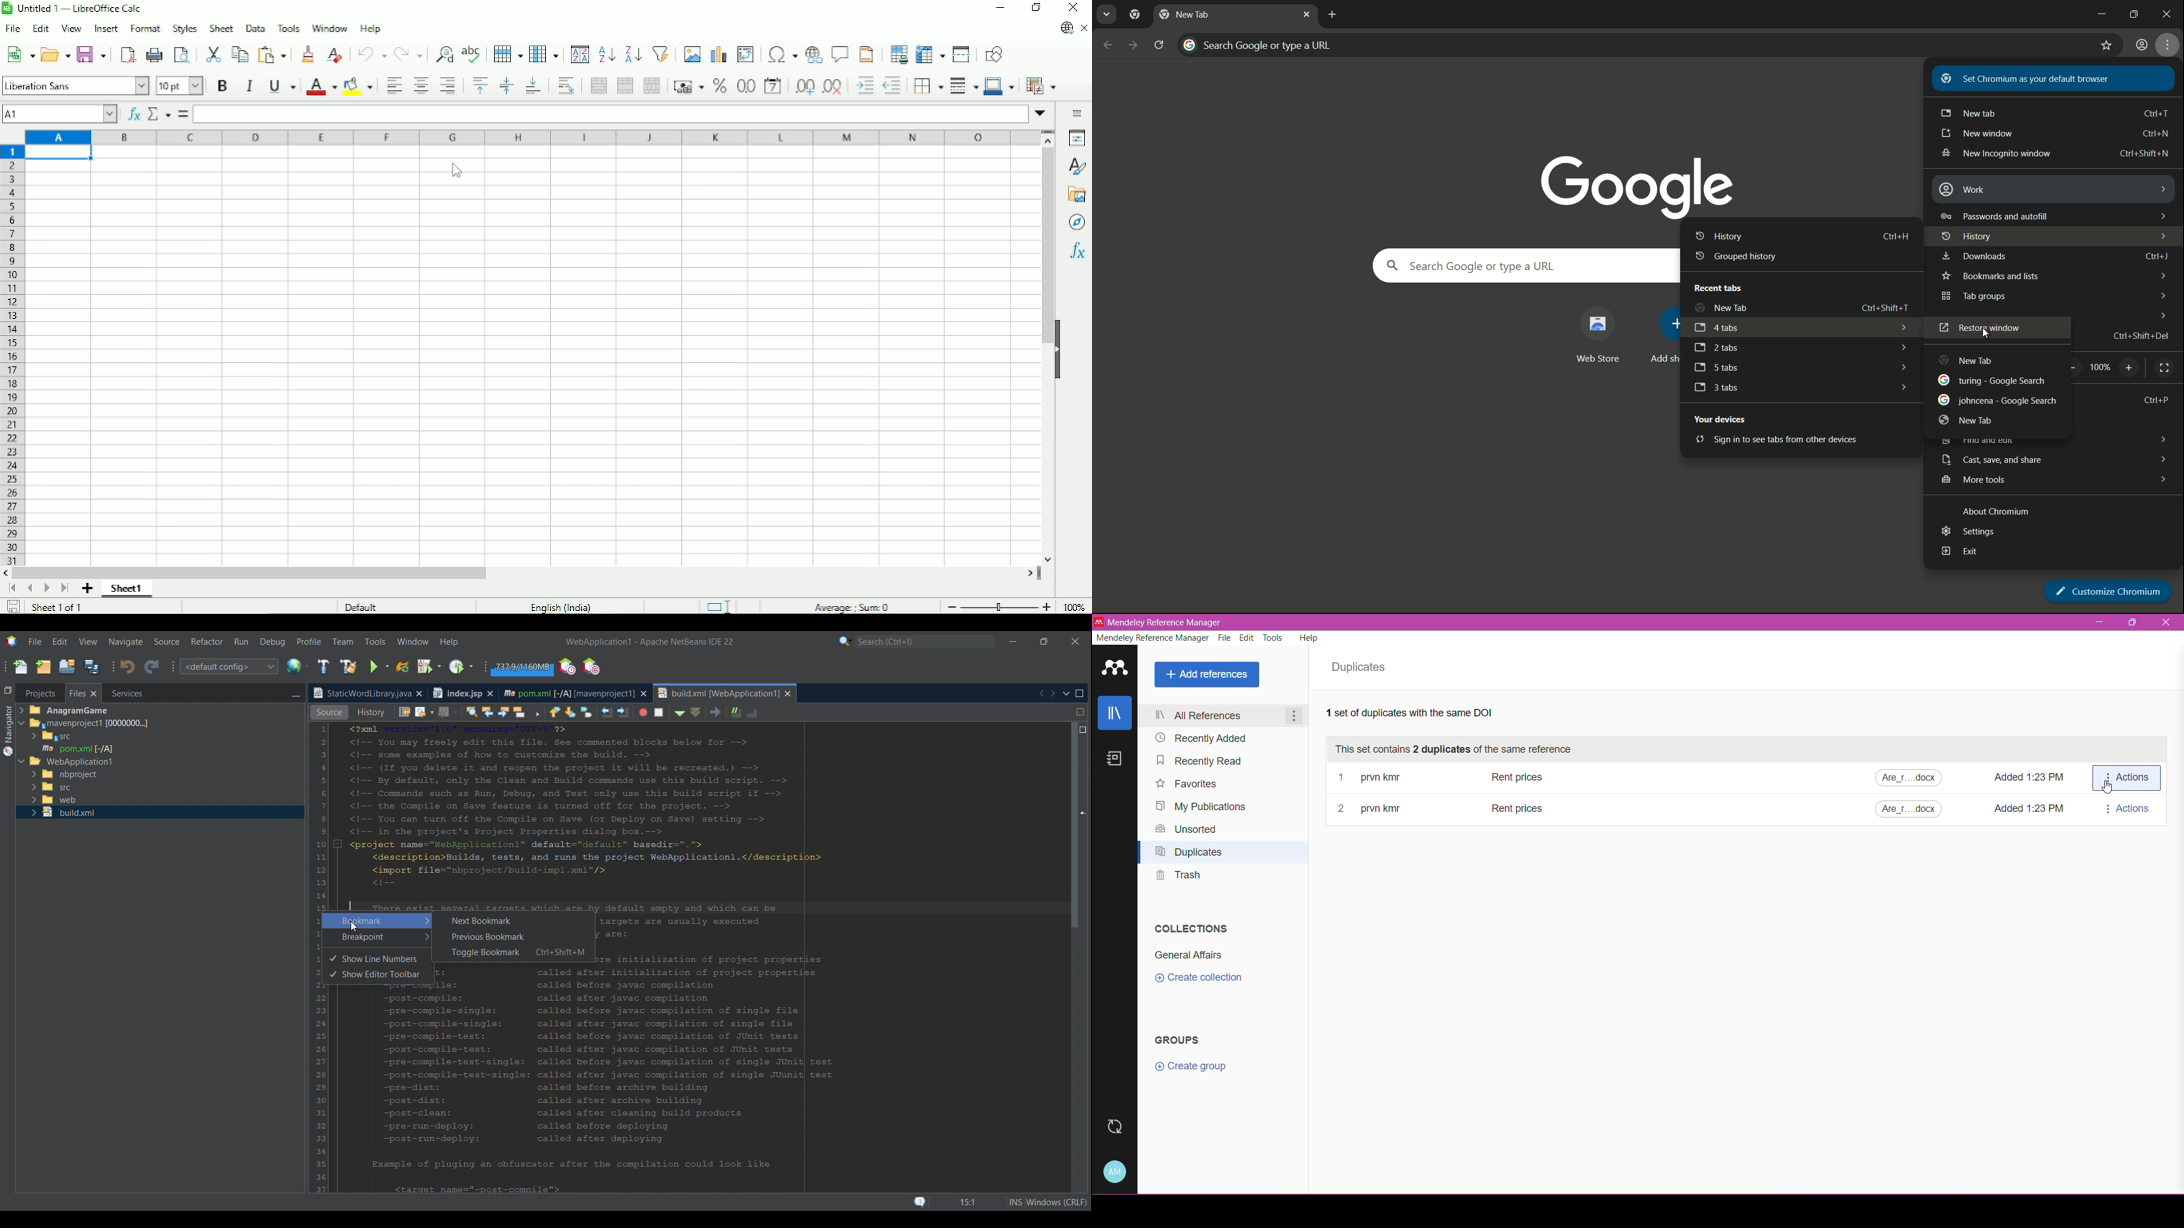 This screenshot has width=2184, height=1232. I want to click on customize chromium, so click(2106, 587).